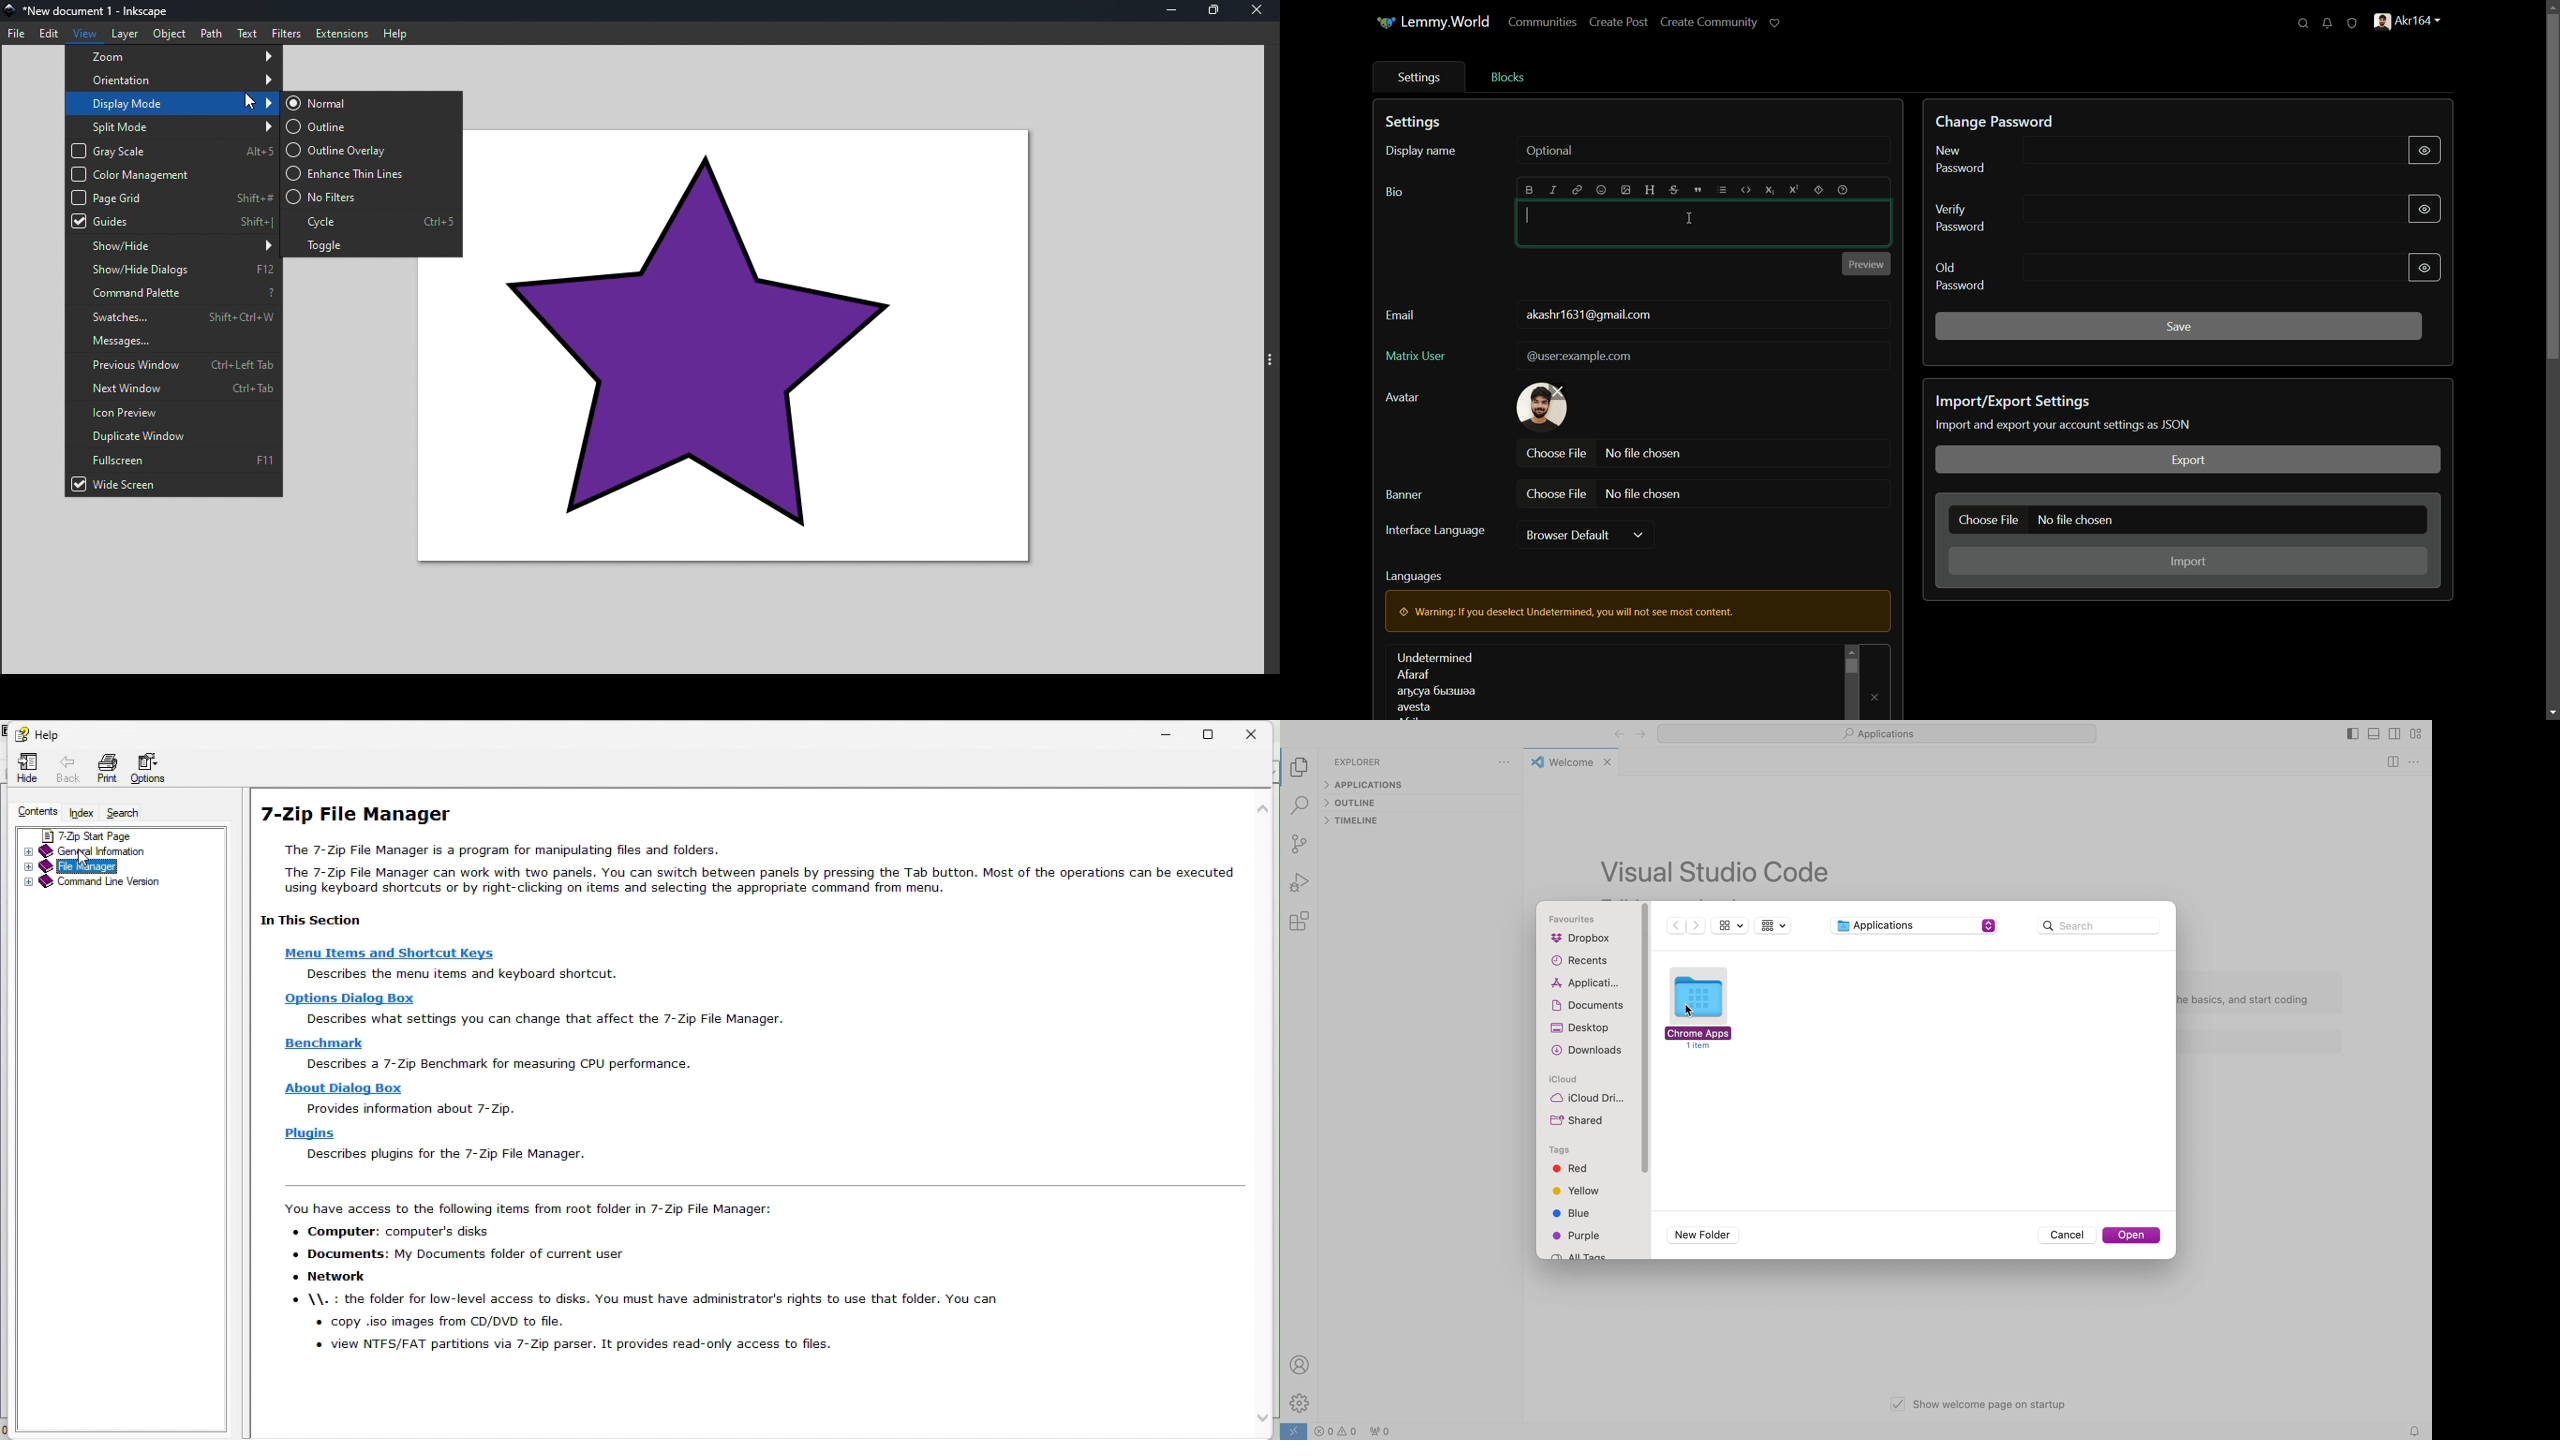 This screenshot has height=1456, width=2576. Describe the element at coordinates (91, 13) in the screenshot. I see `File name` at that location.